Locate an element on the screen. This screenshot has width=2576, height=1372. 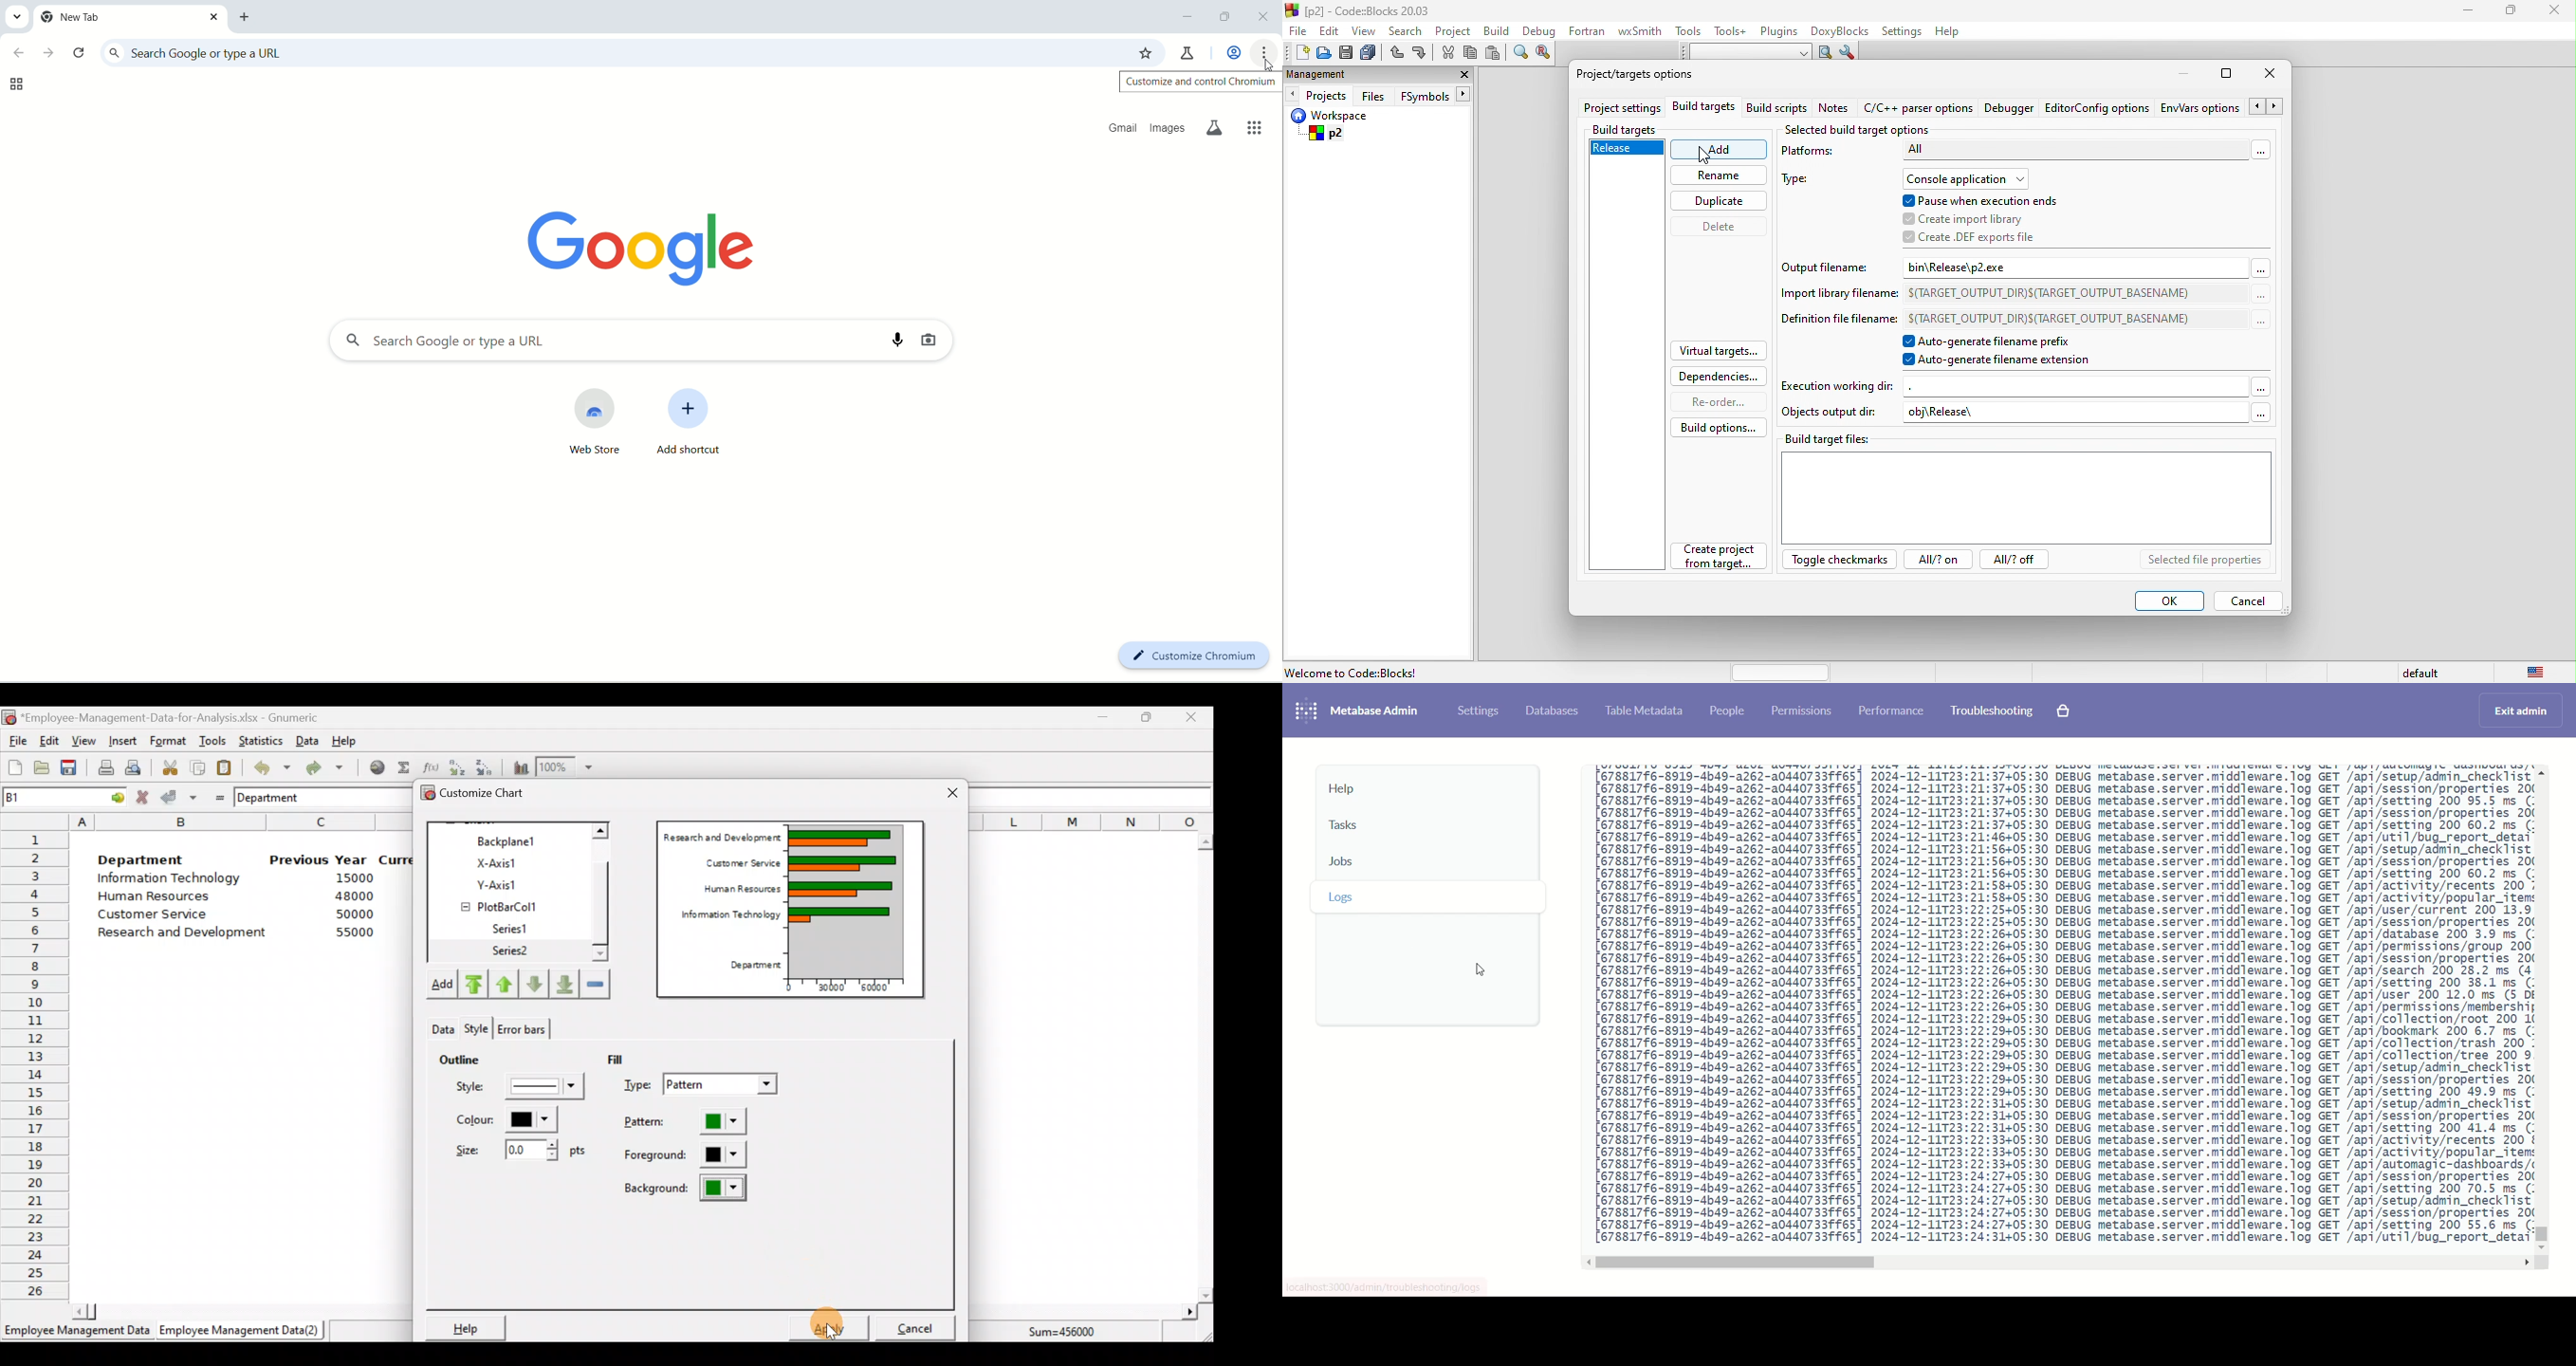
undo is located at coordinates (1396, 54).